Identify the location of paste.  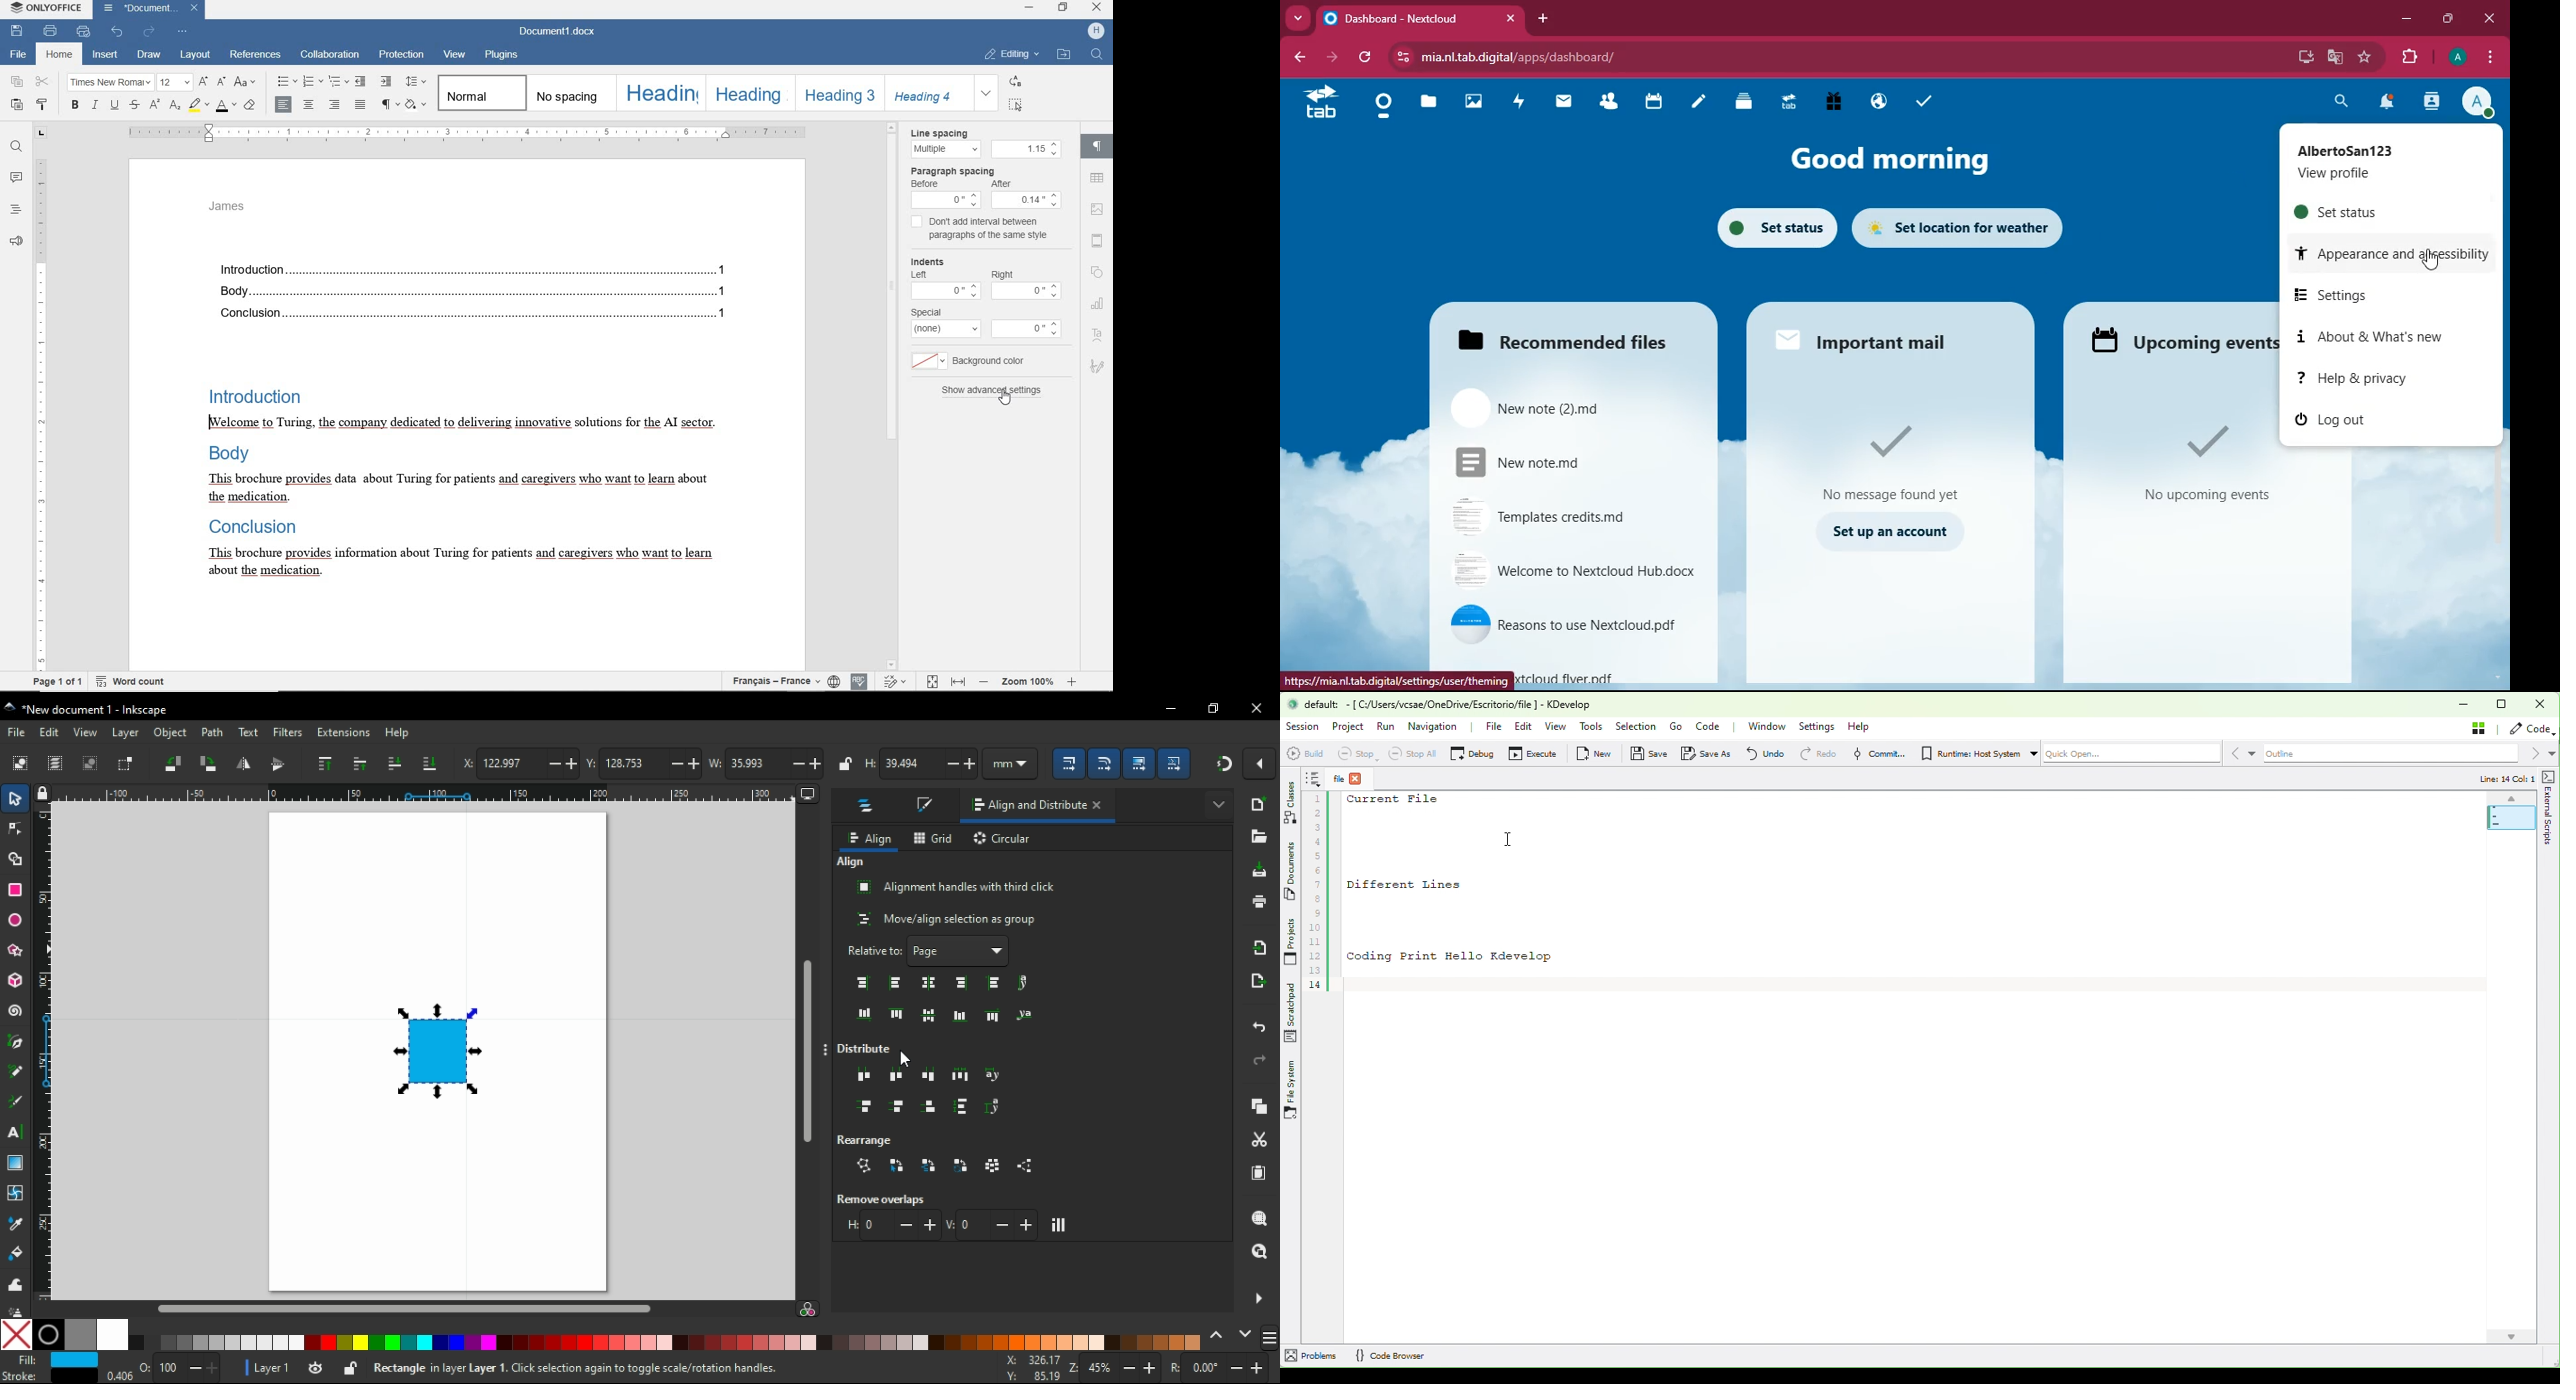
(17, 106).